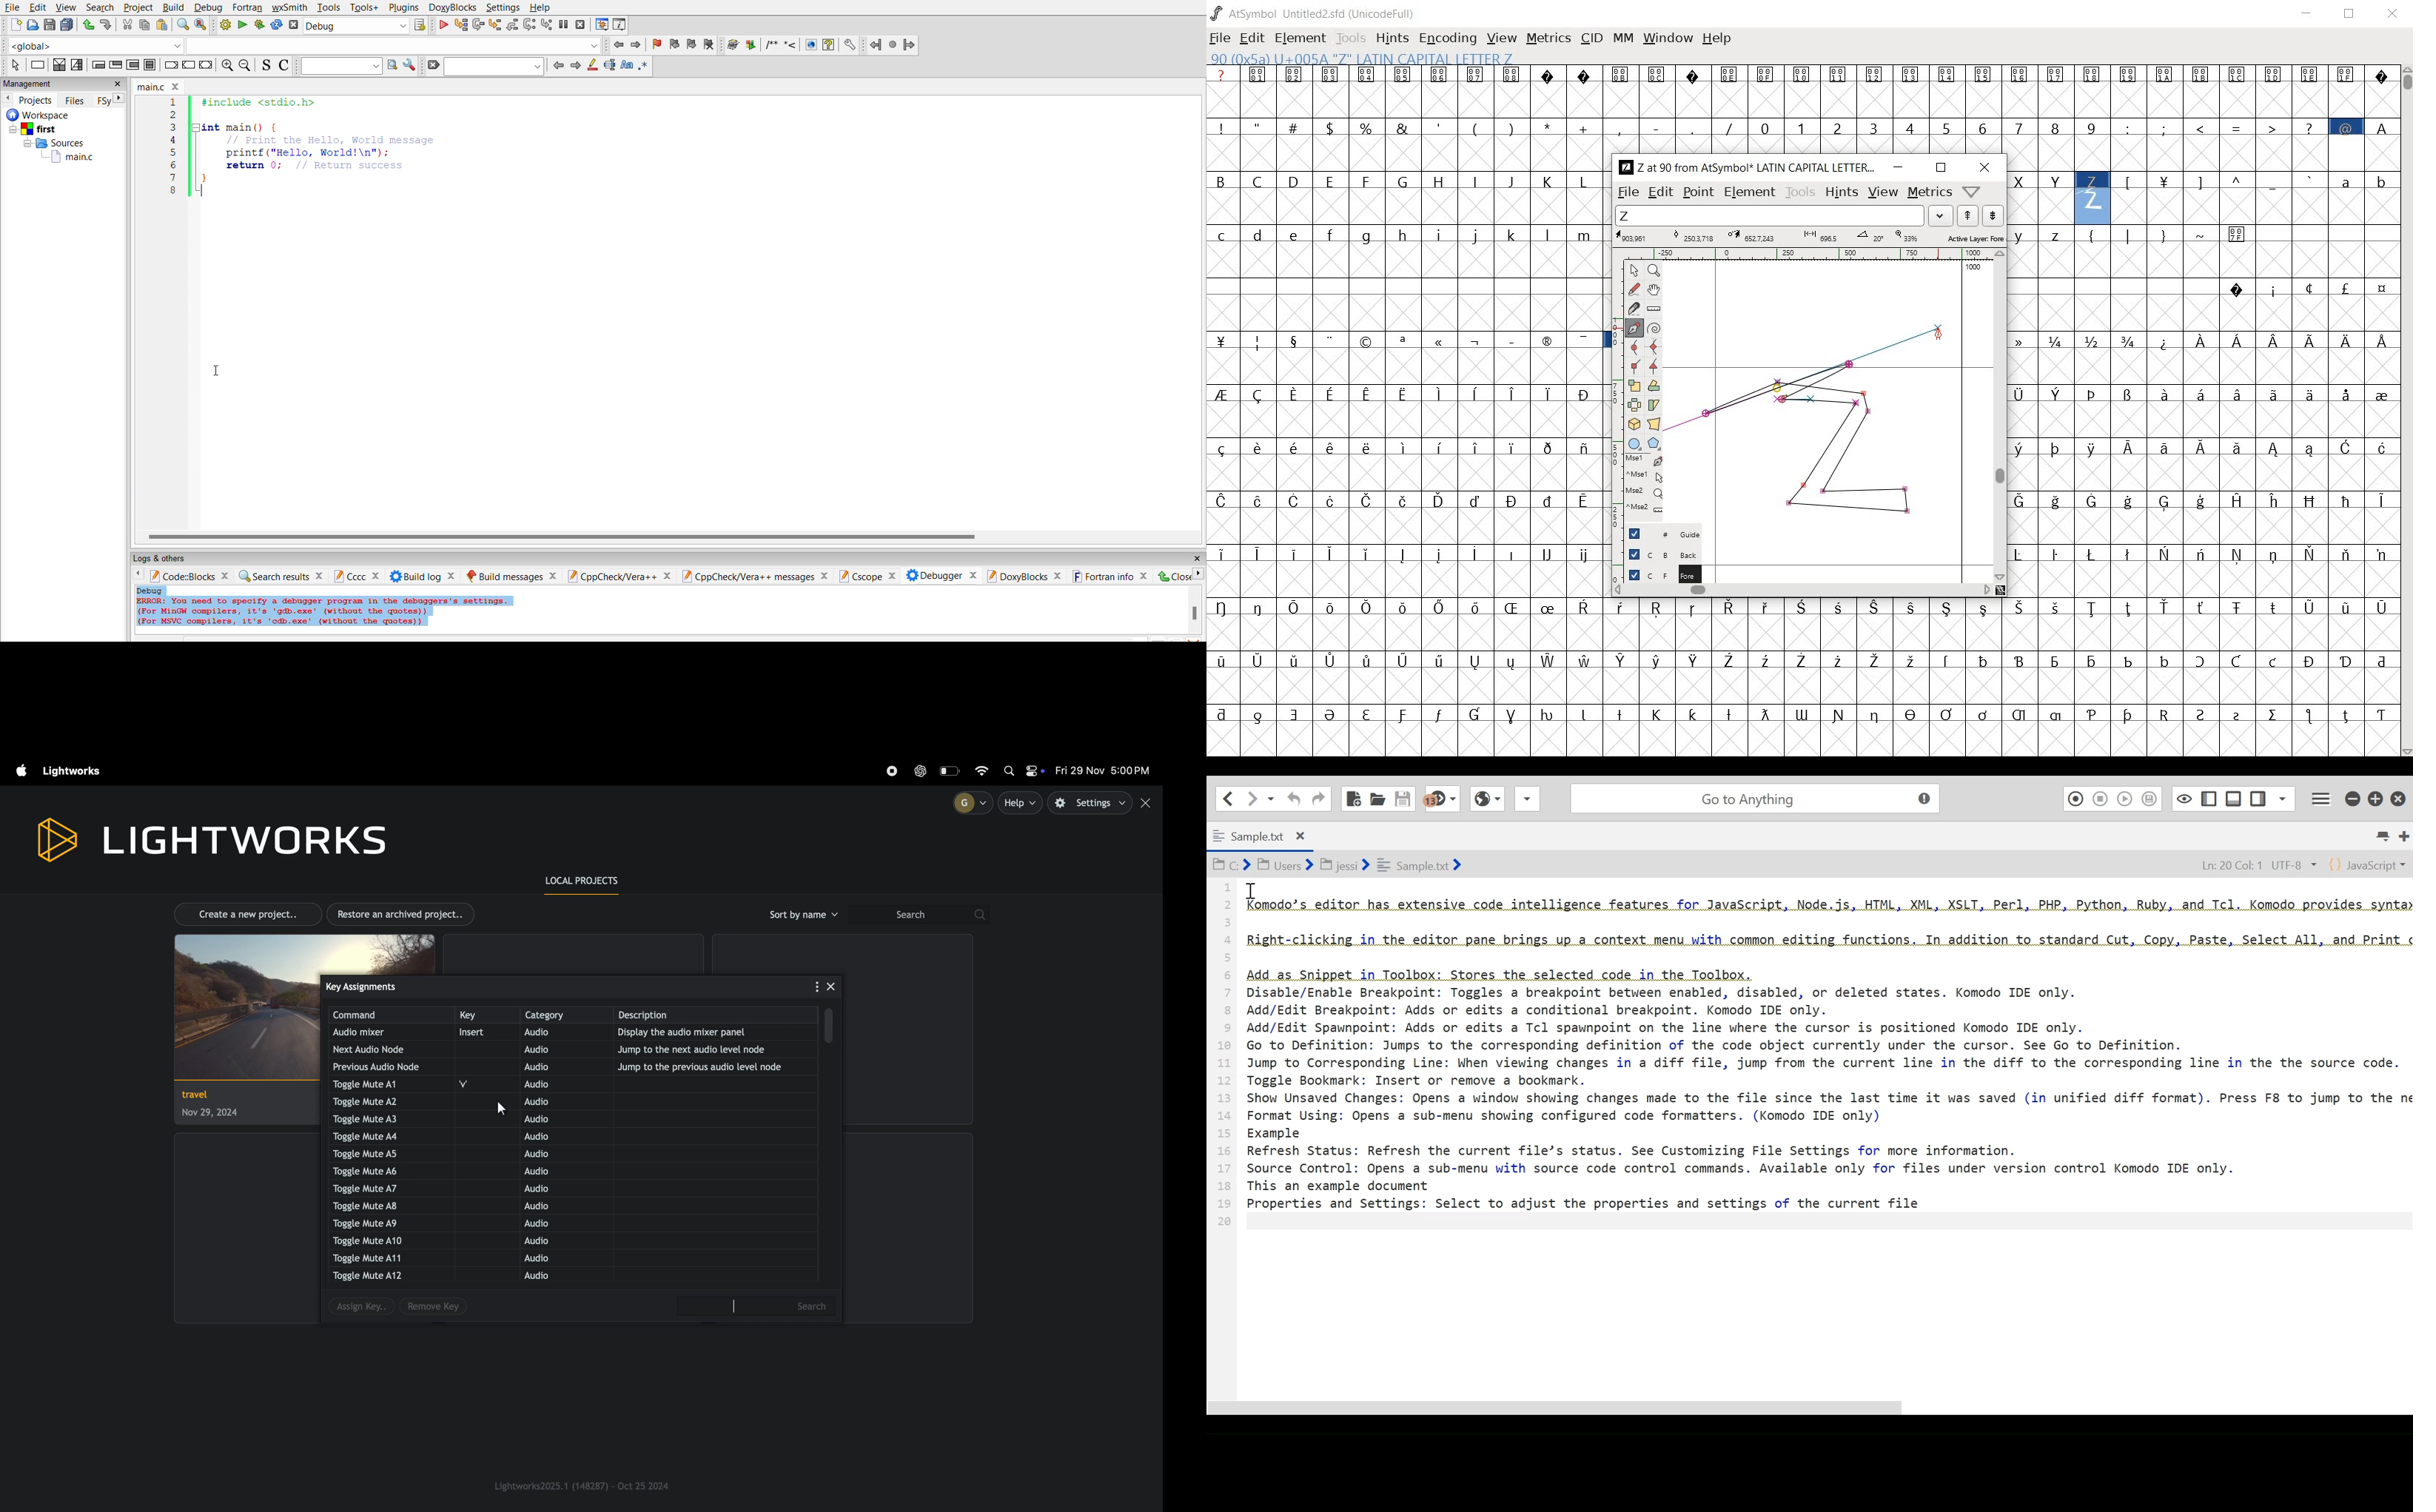 Image resolution: width=2436 pixels, height=1512 pixels. Describe the element at coordinates (1930, 193) in the screenshot. I see `metrics` at that location.